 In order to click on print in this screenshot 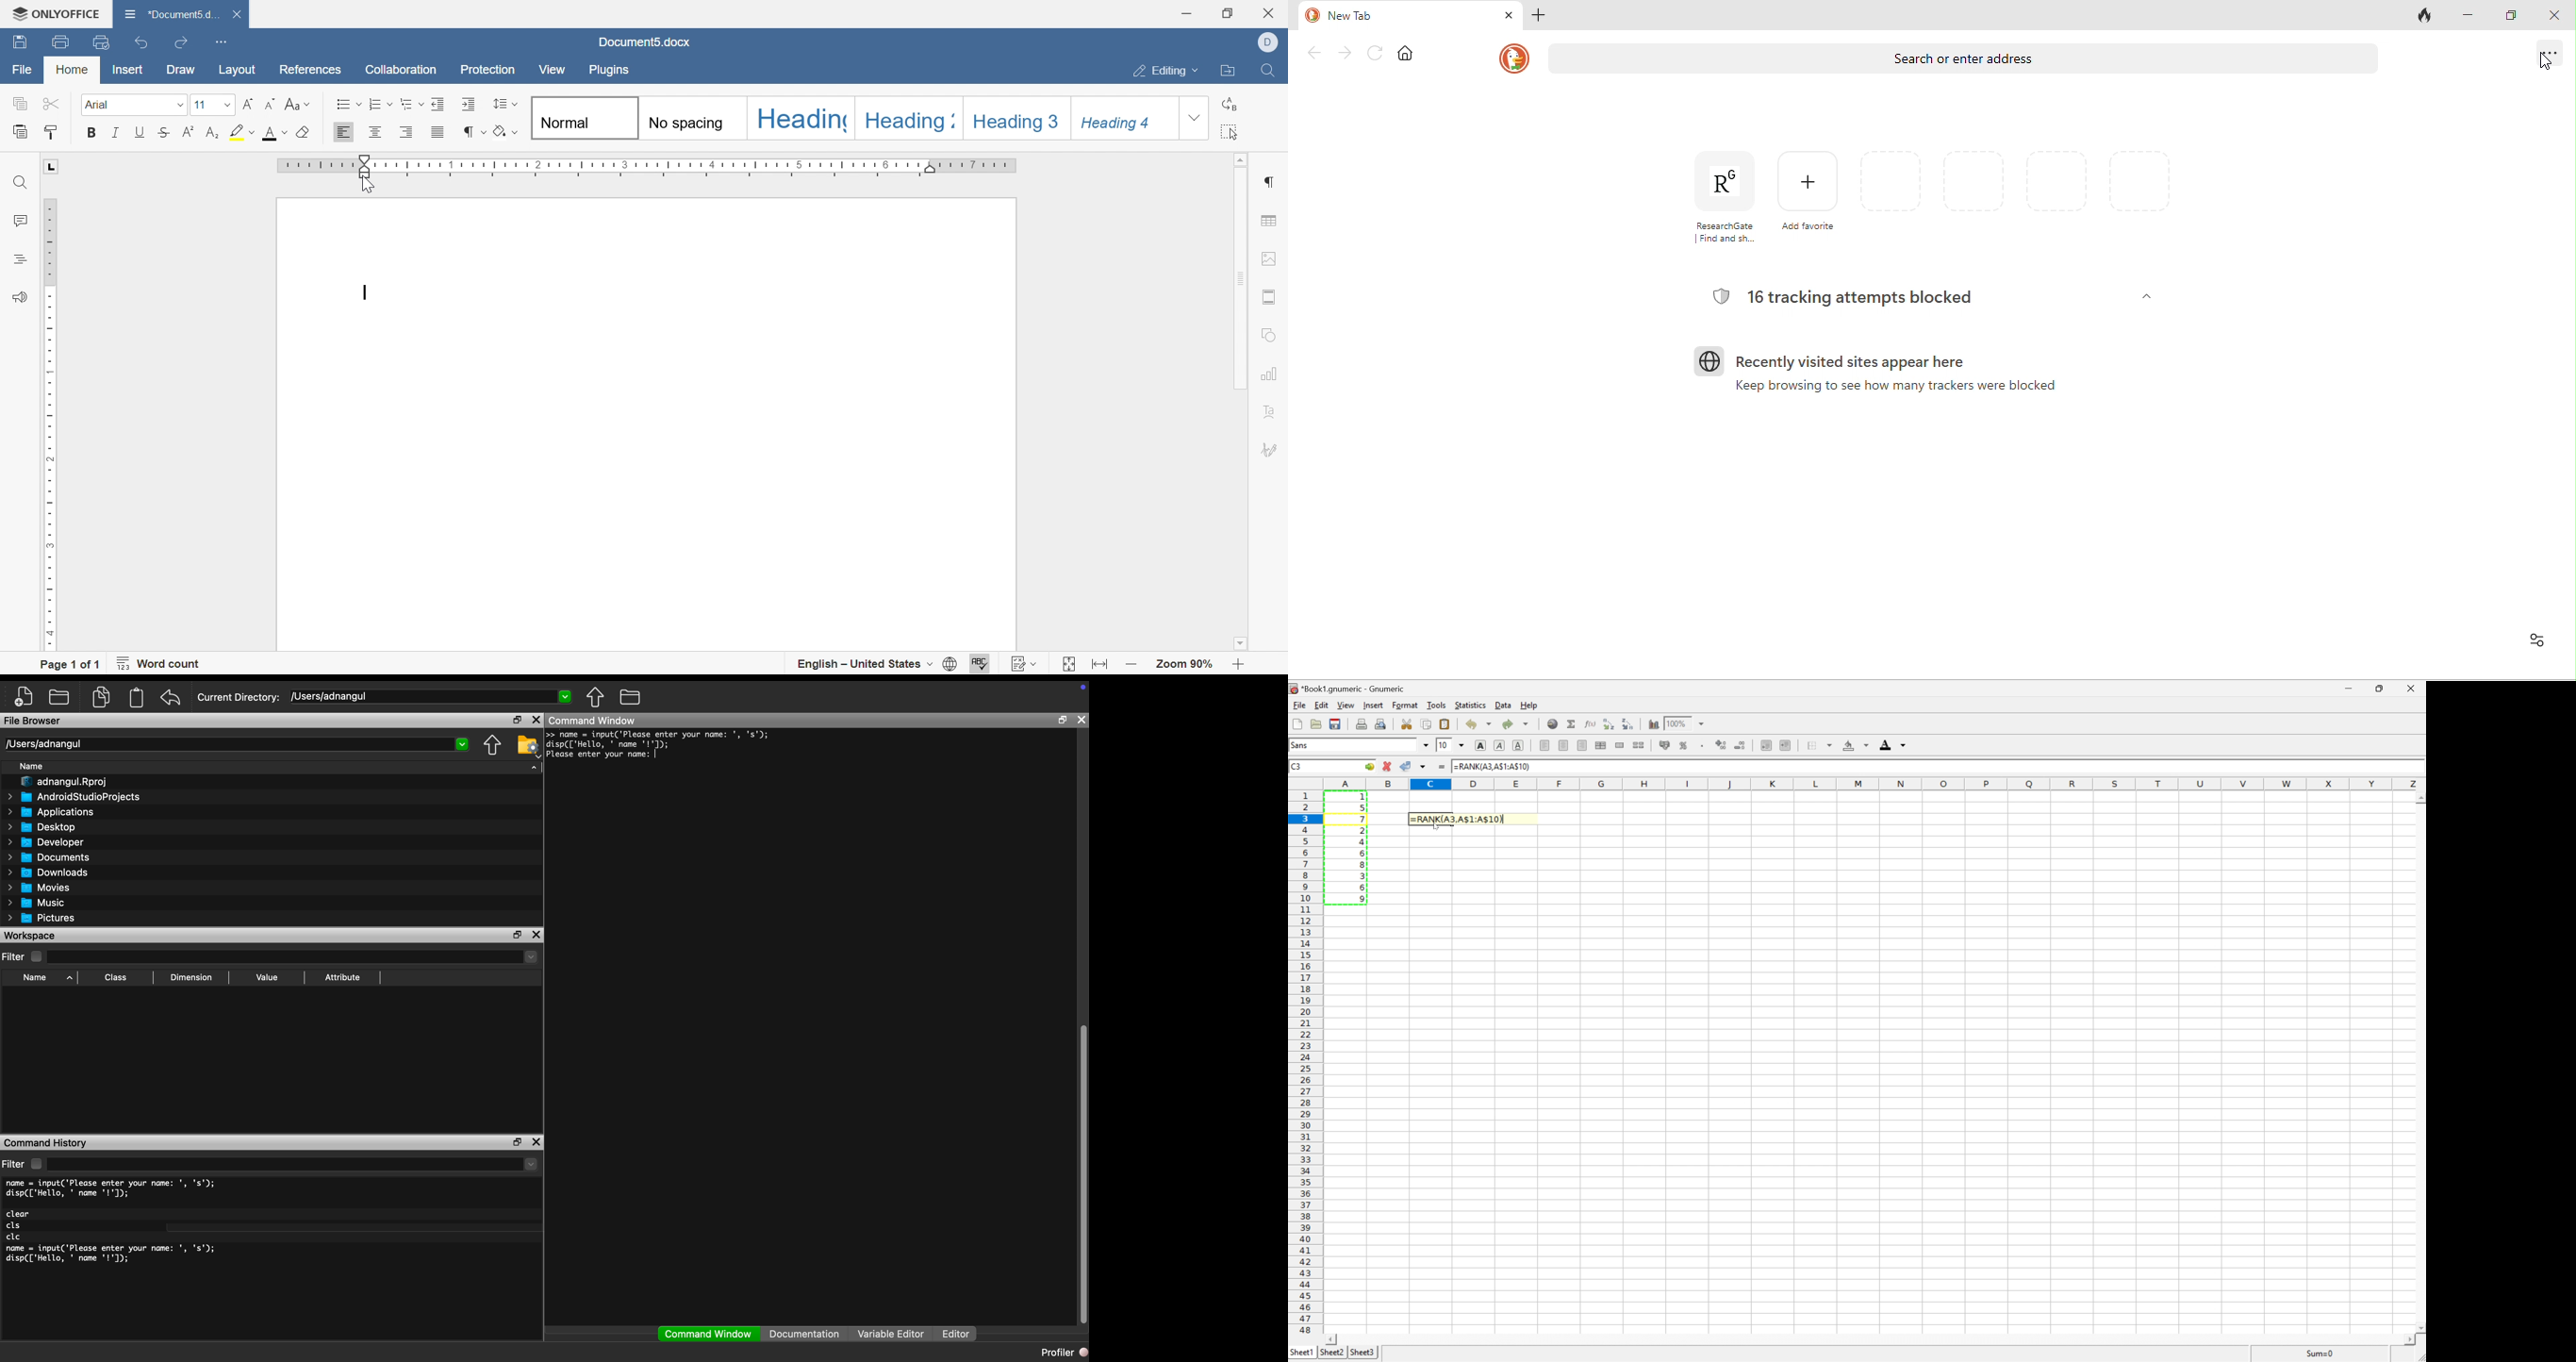, I will do `click(63, 42)`.